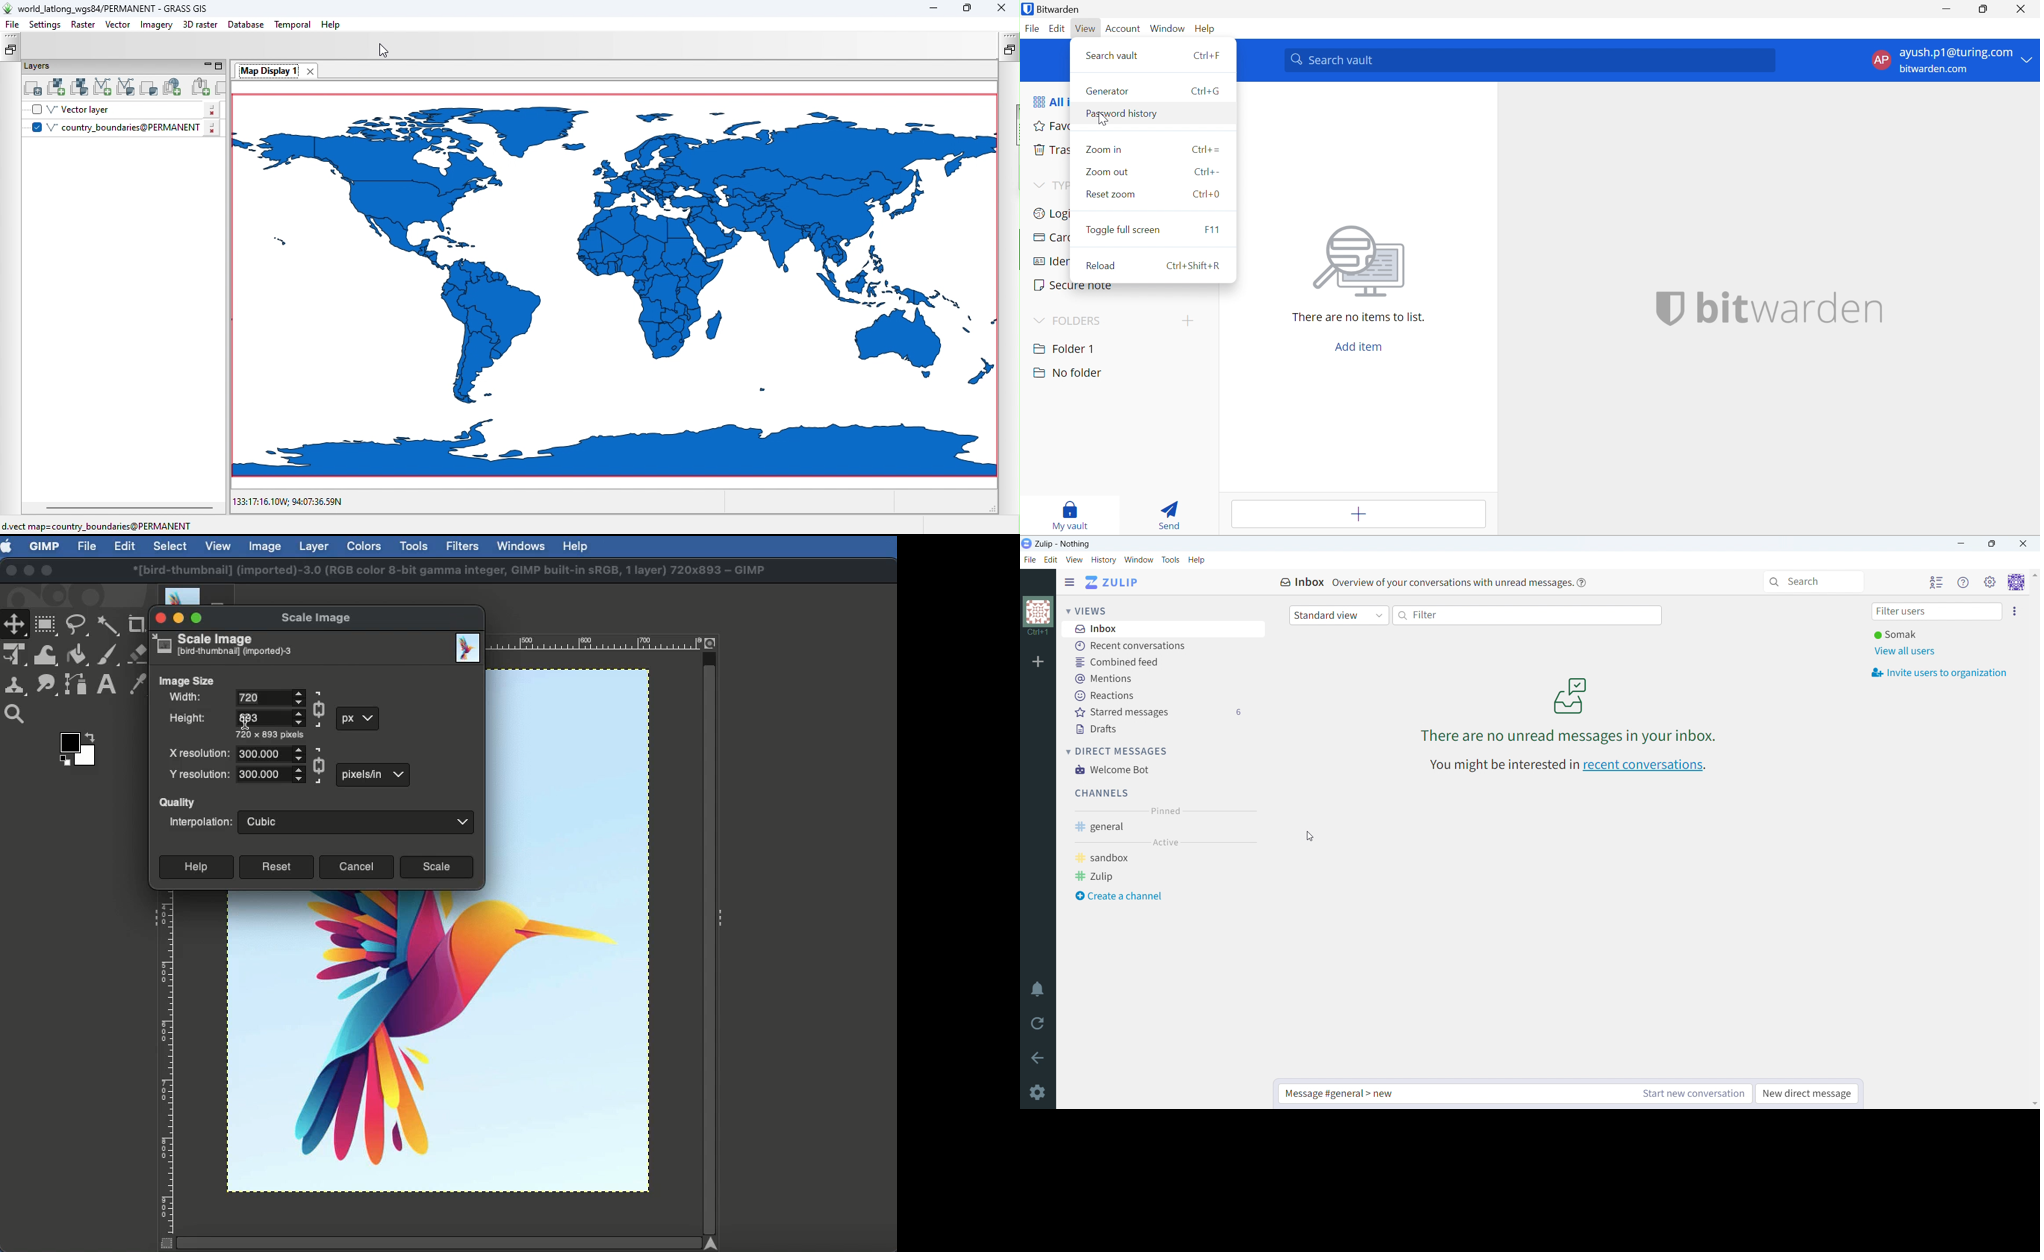  Describe the element at coordinates (1112, 582) in the screenshot. I see `go to home view` at that location.